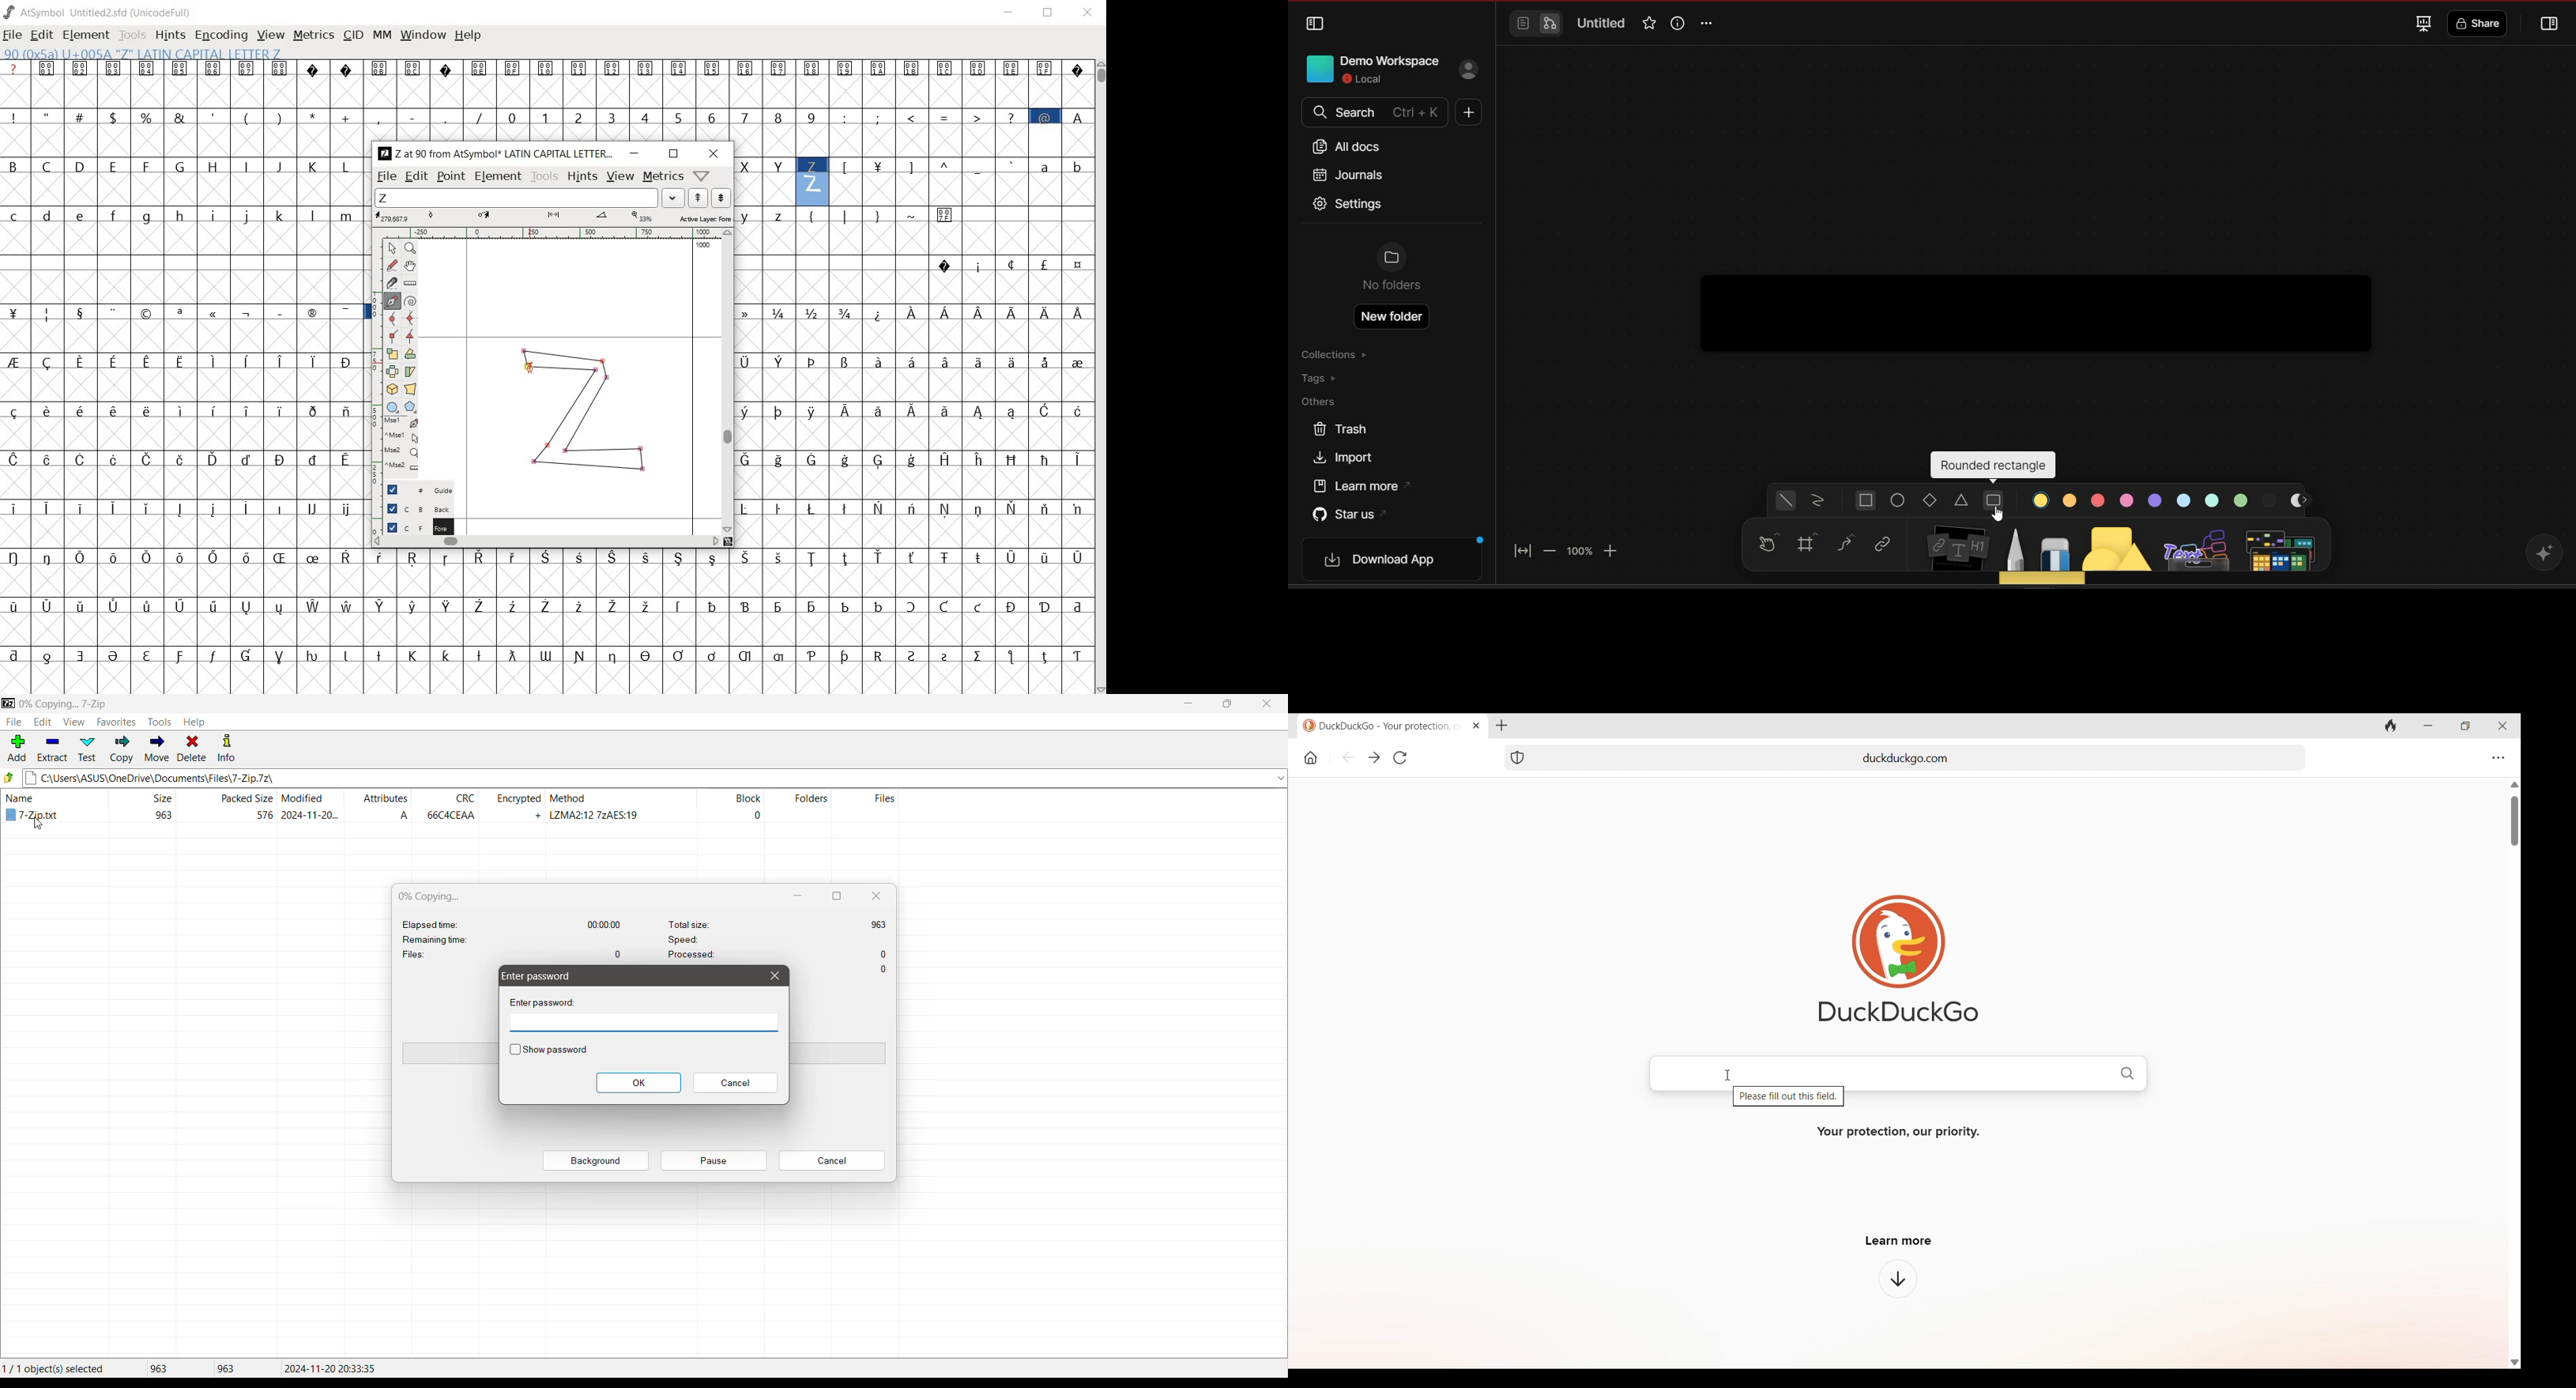 The image size is (2576, 1400). I want to click on file, so click(386, 177).